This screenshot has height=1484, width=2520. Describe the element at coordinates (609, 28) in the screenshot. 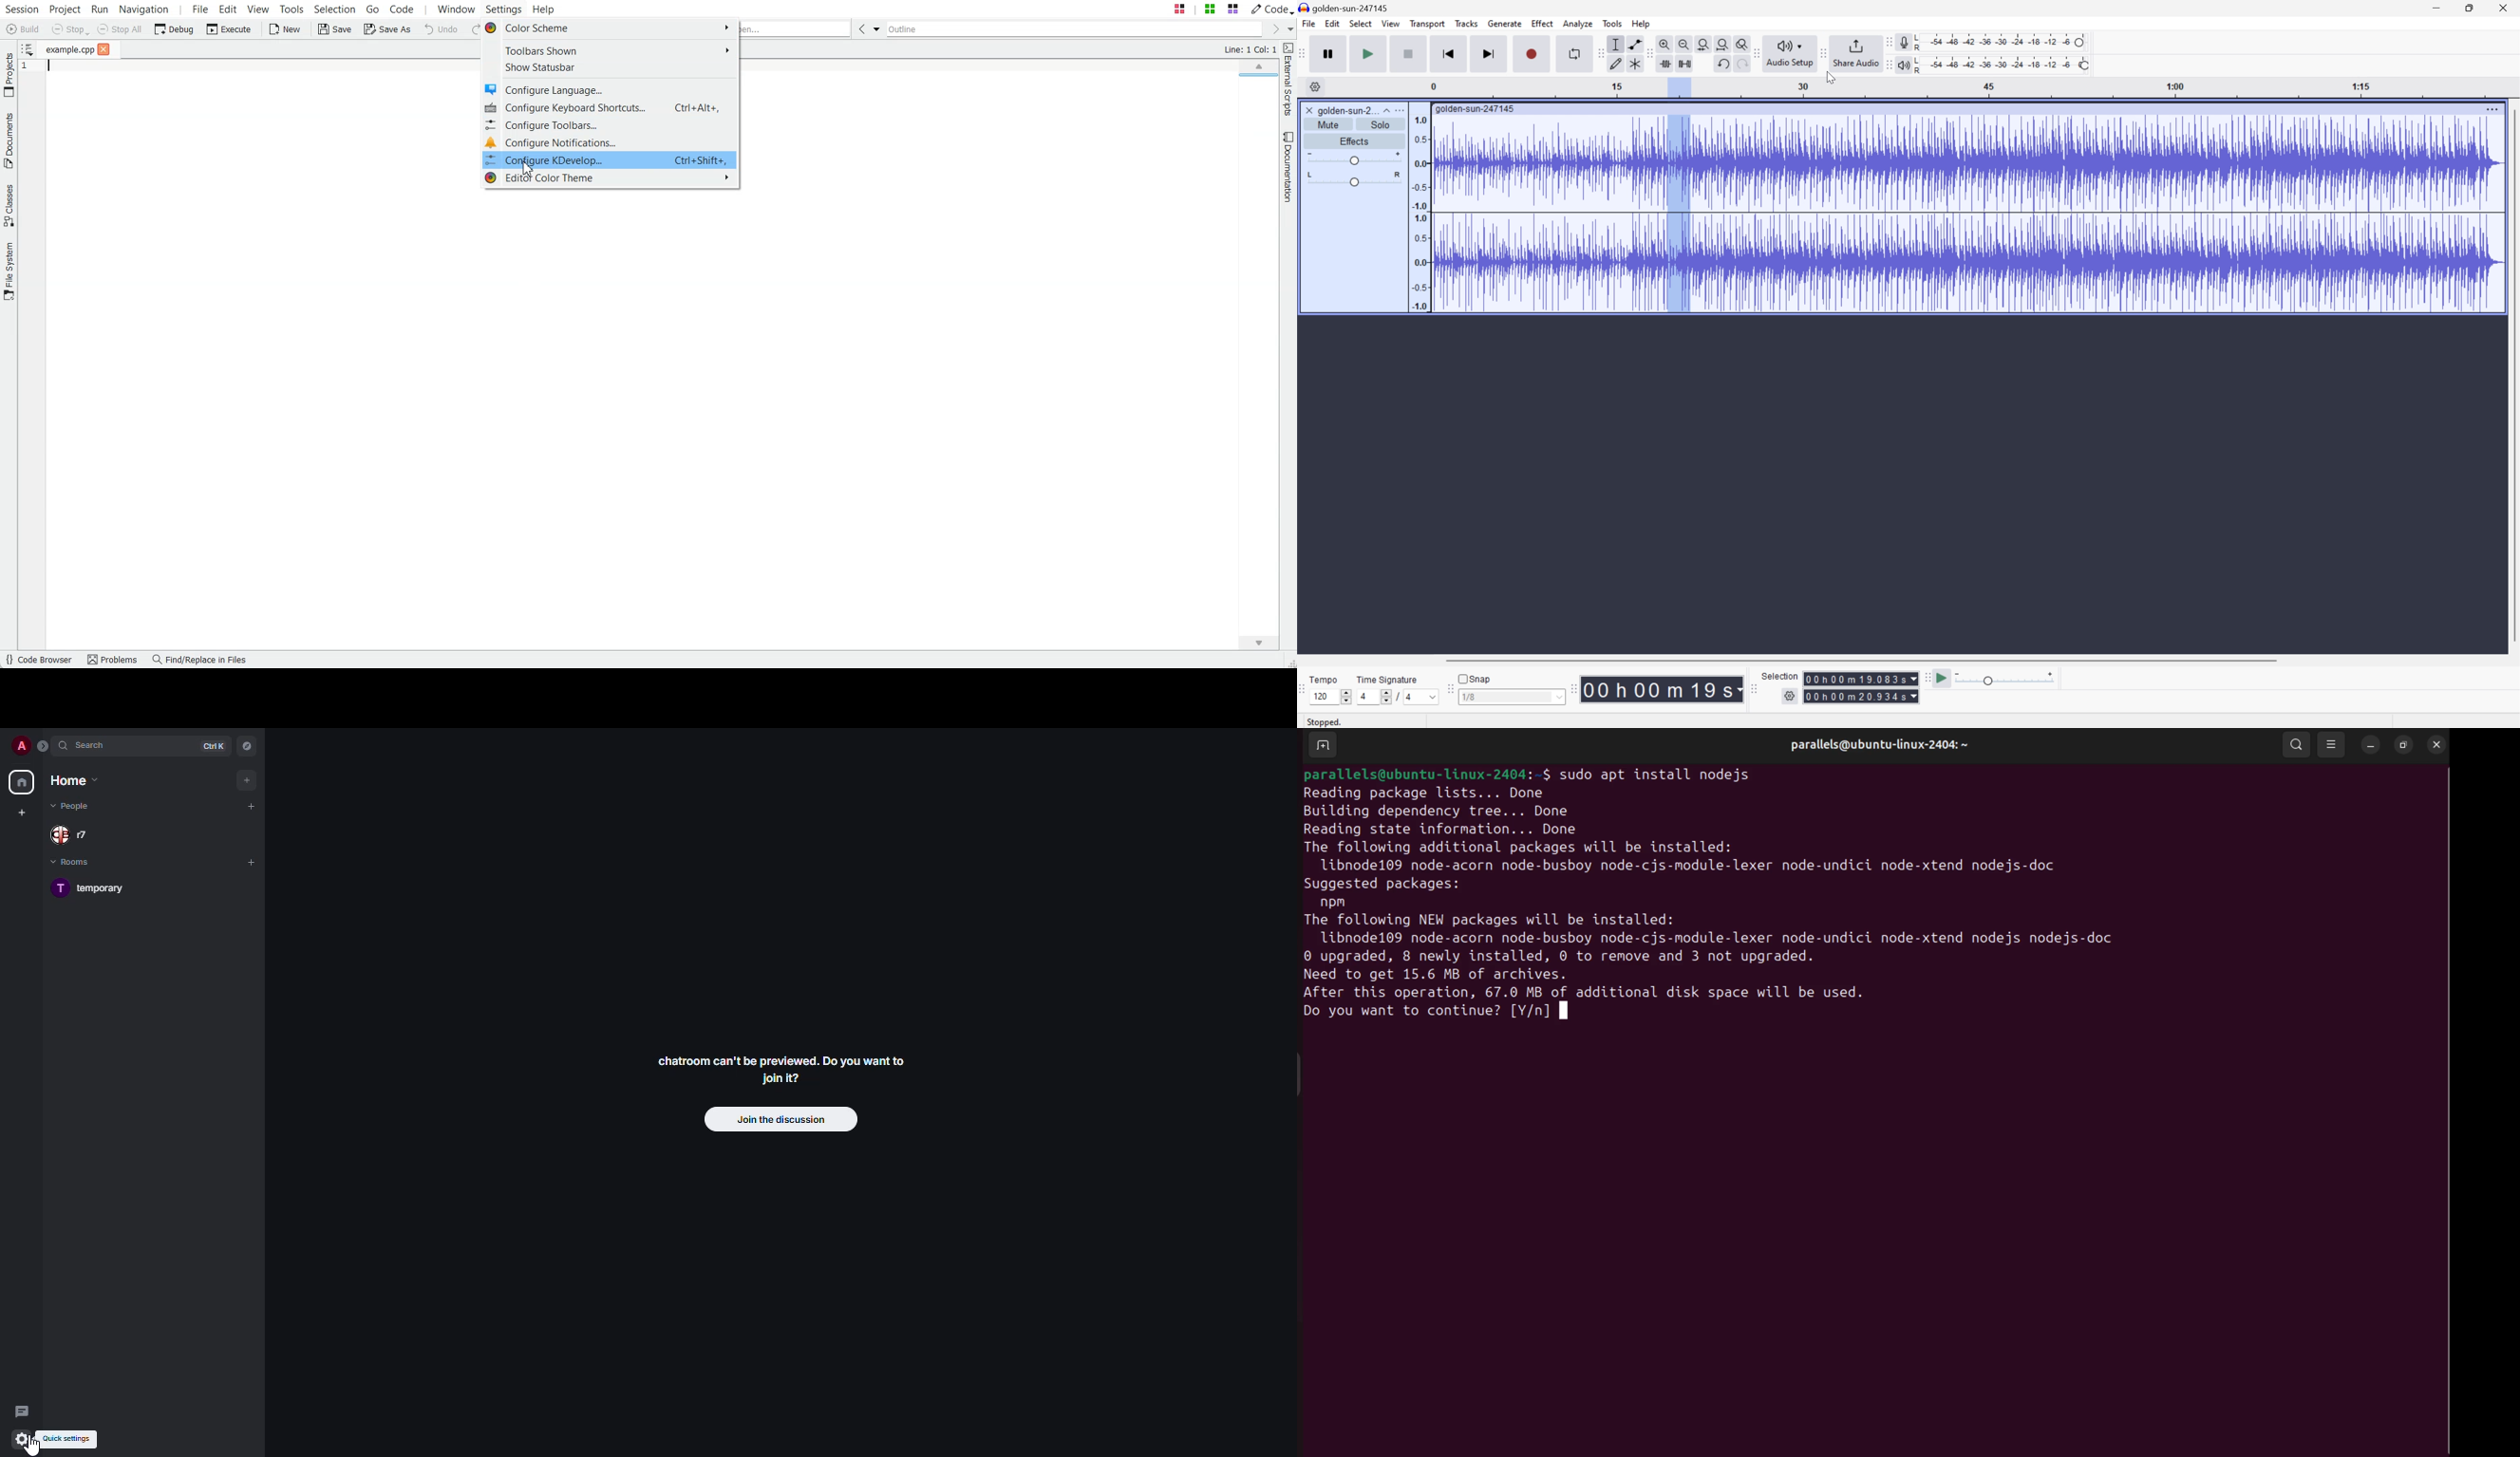

I see `Color Scheme` at that location.